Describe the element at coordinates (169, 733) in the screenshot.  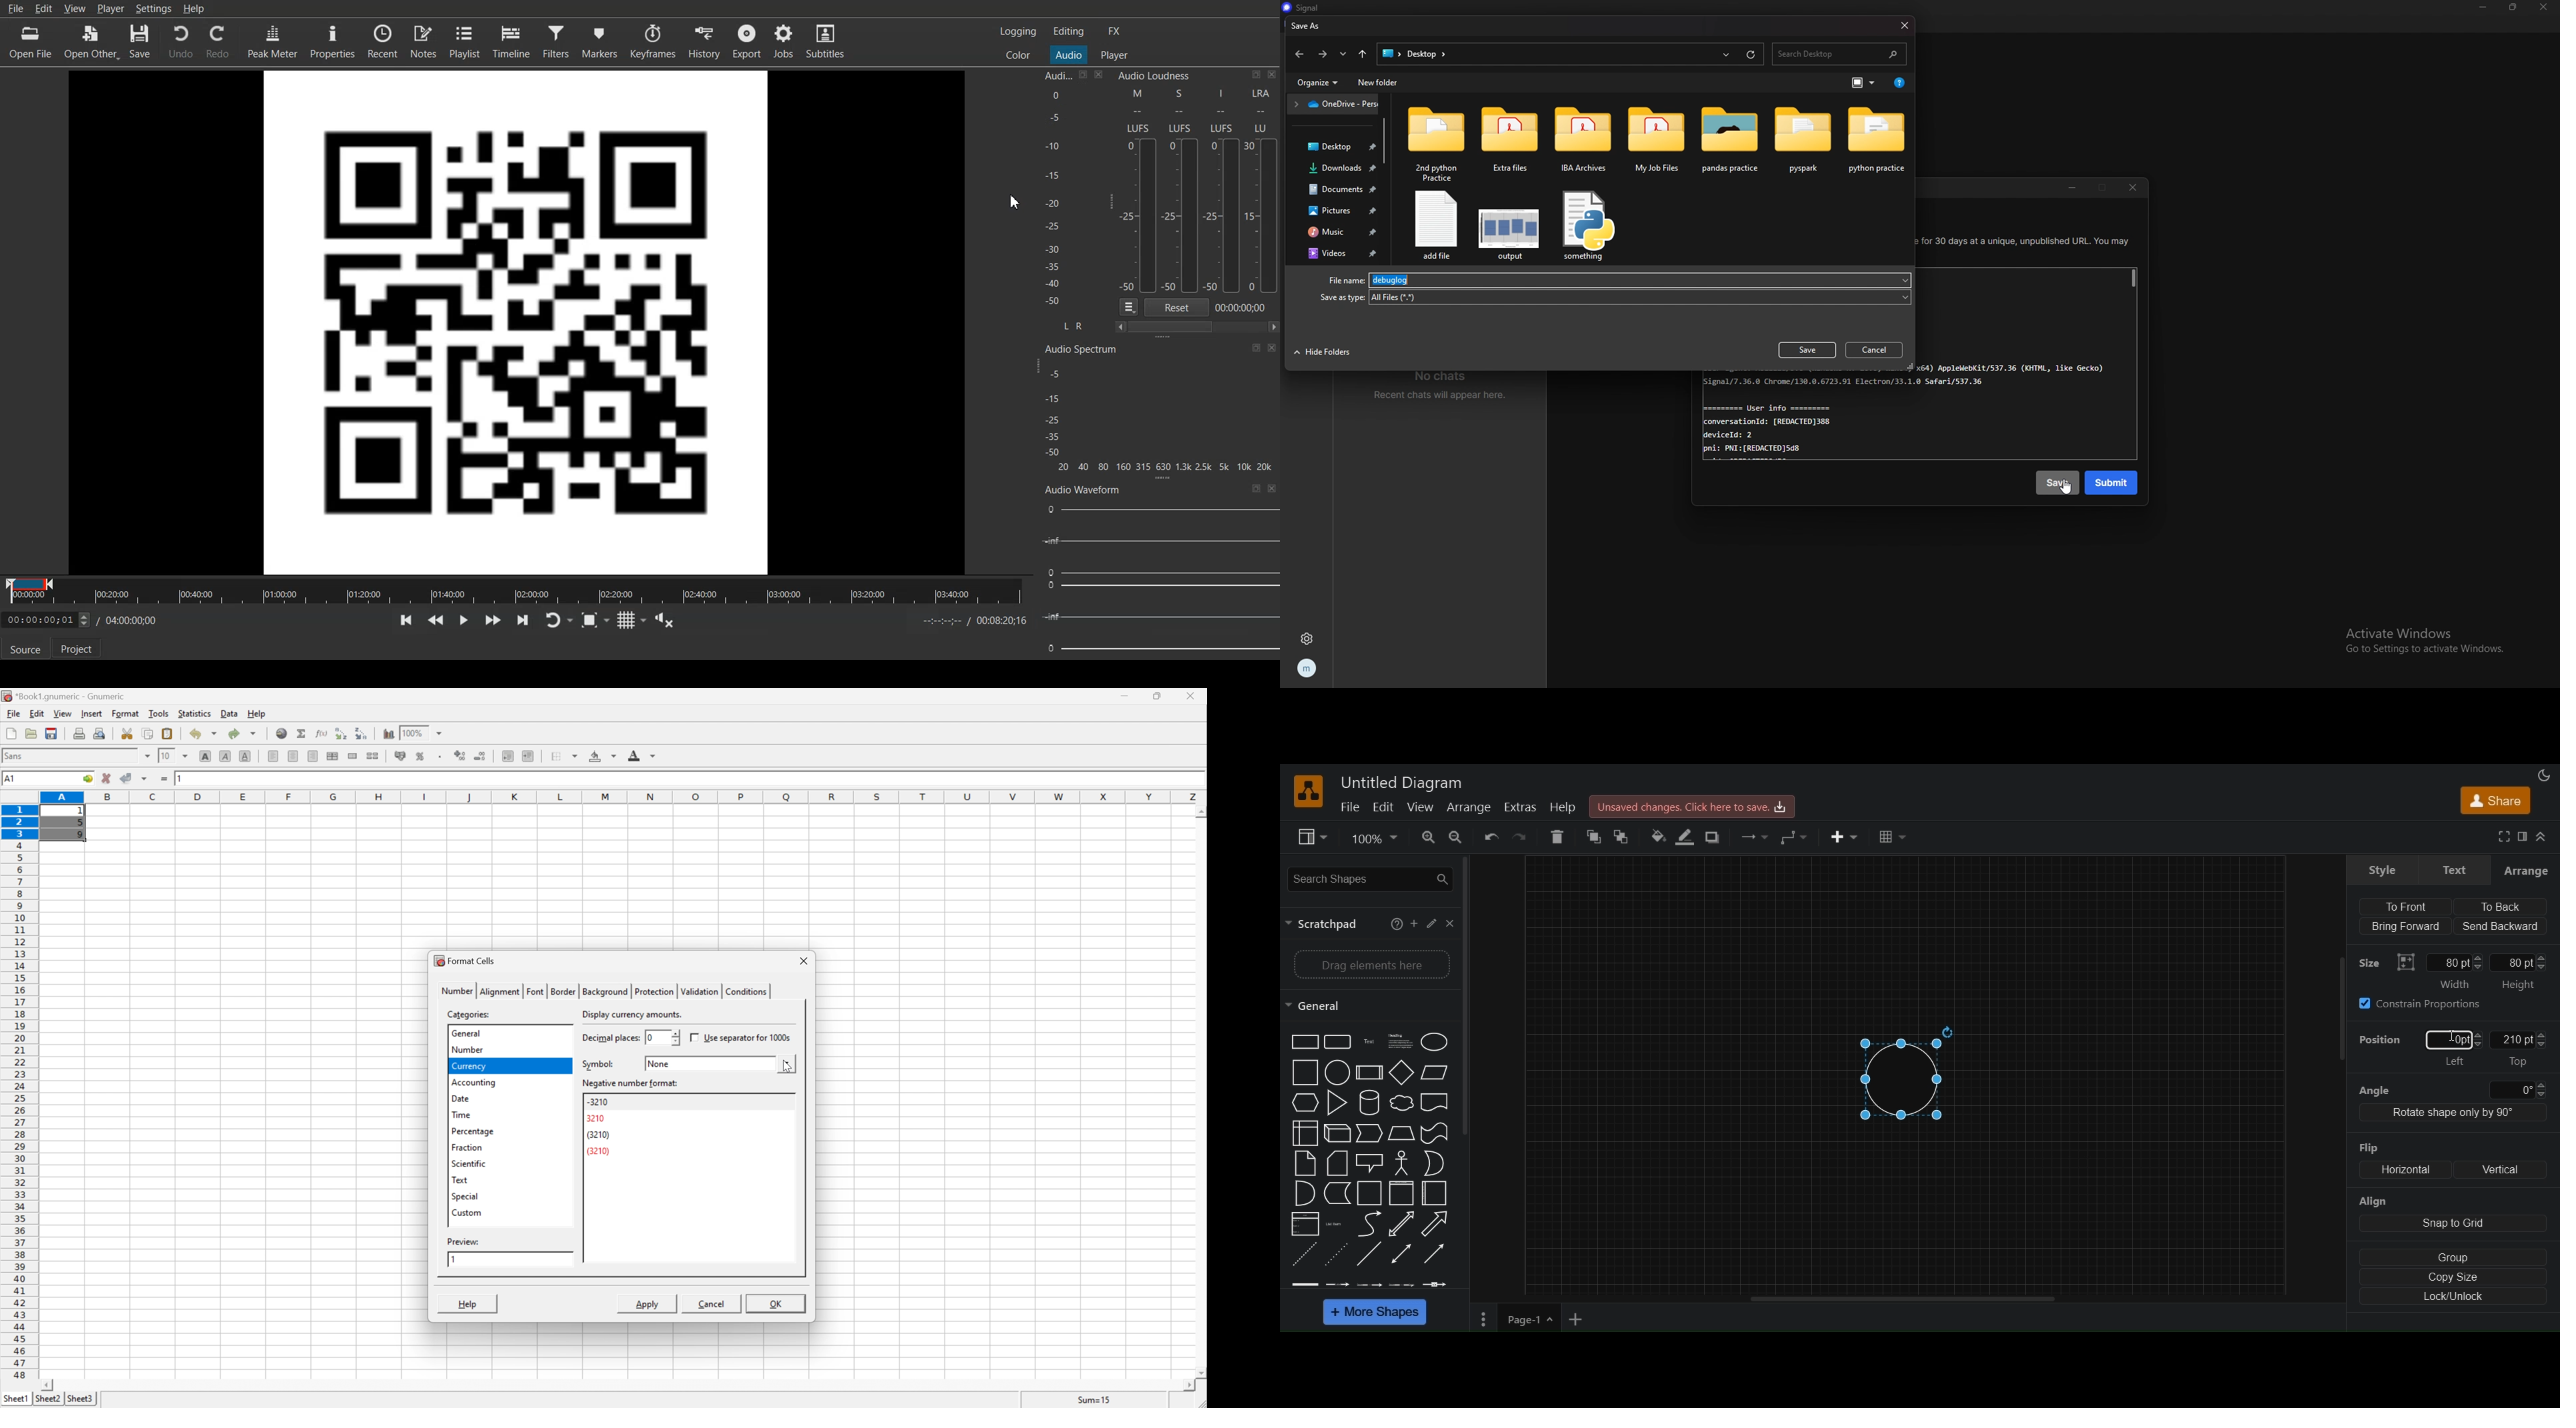
I see `paste` at that location.